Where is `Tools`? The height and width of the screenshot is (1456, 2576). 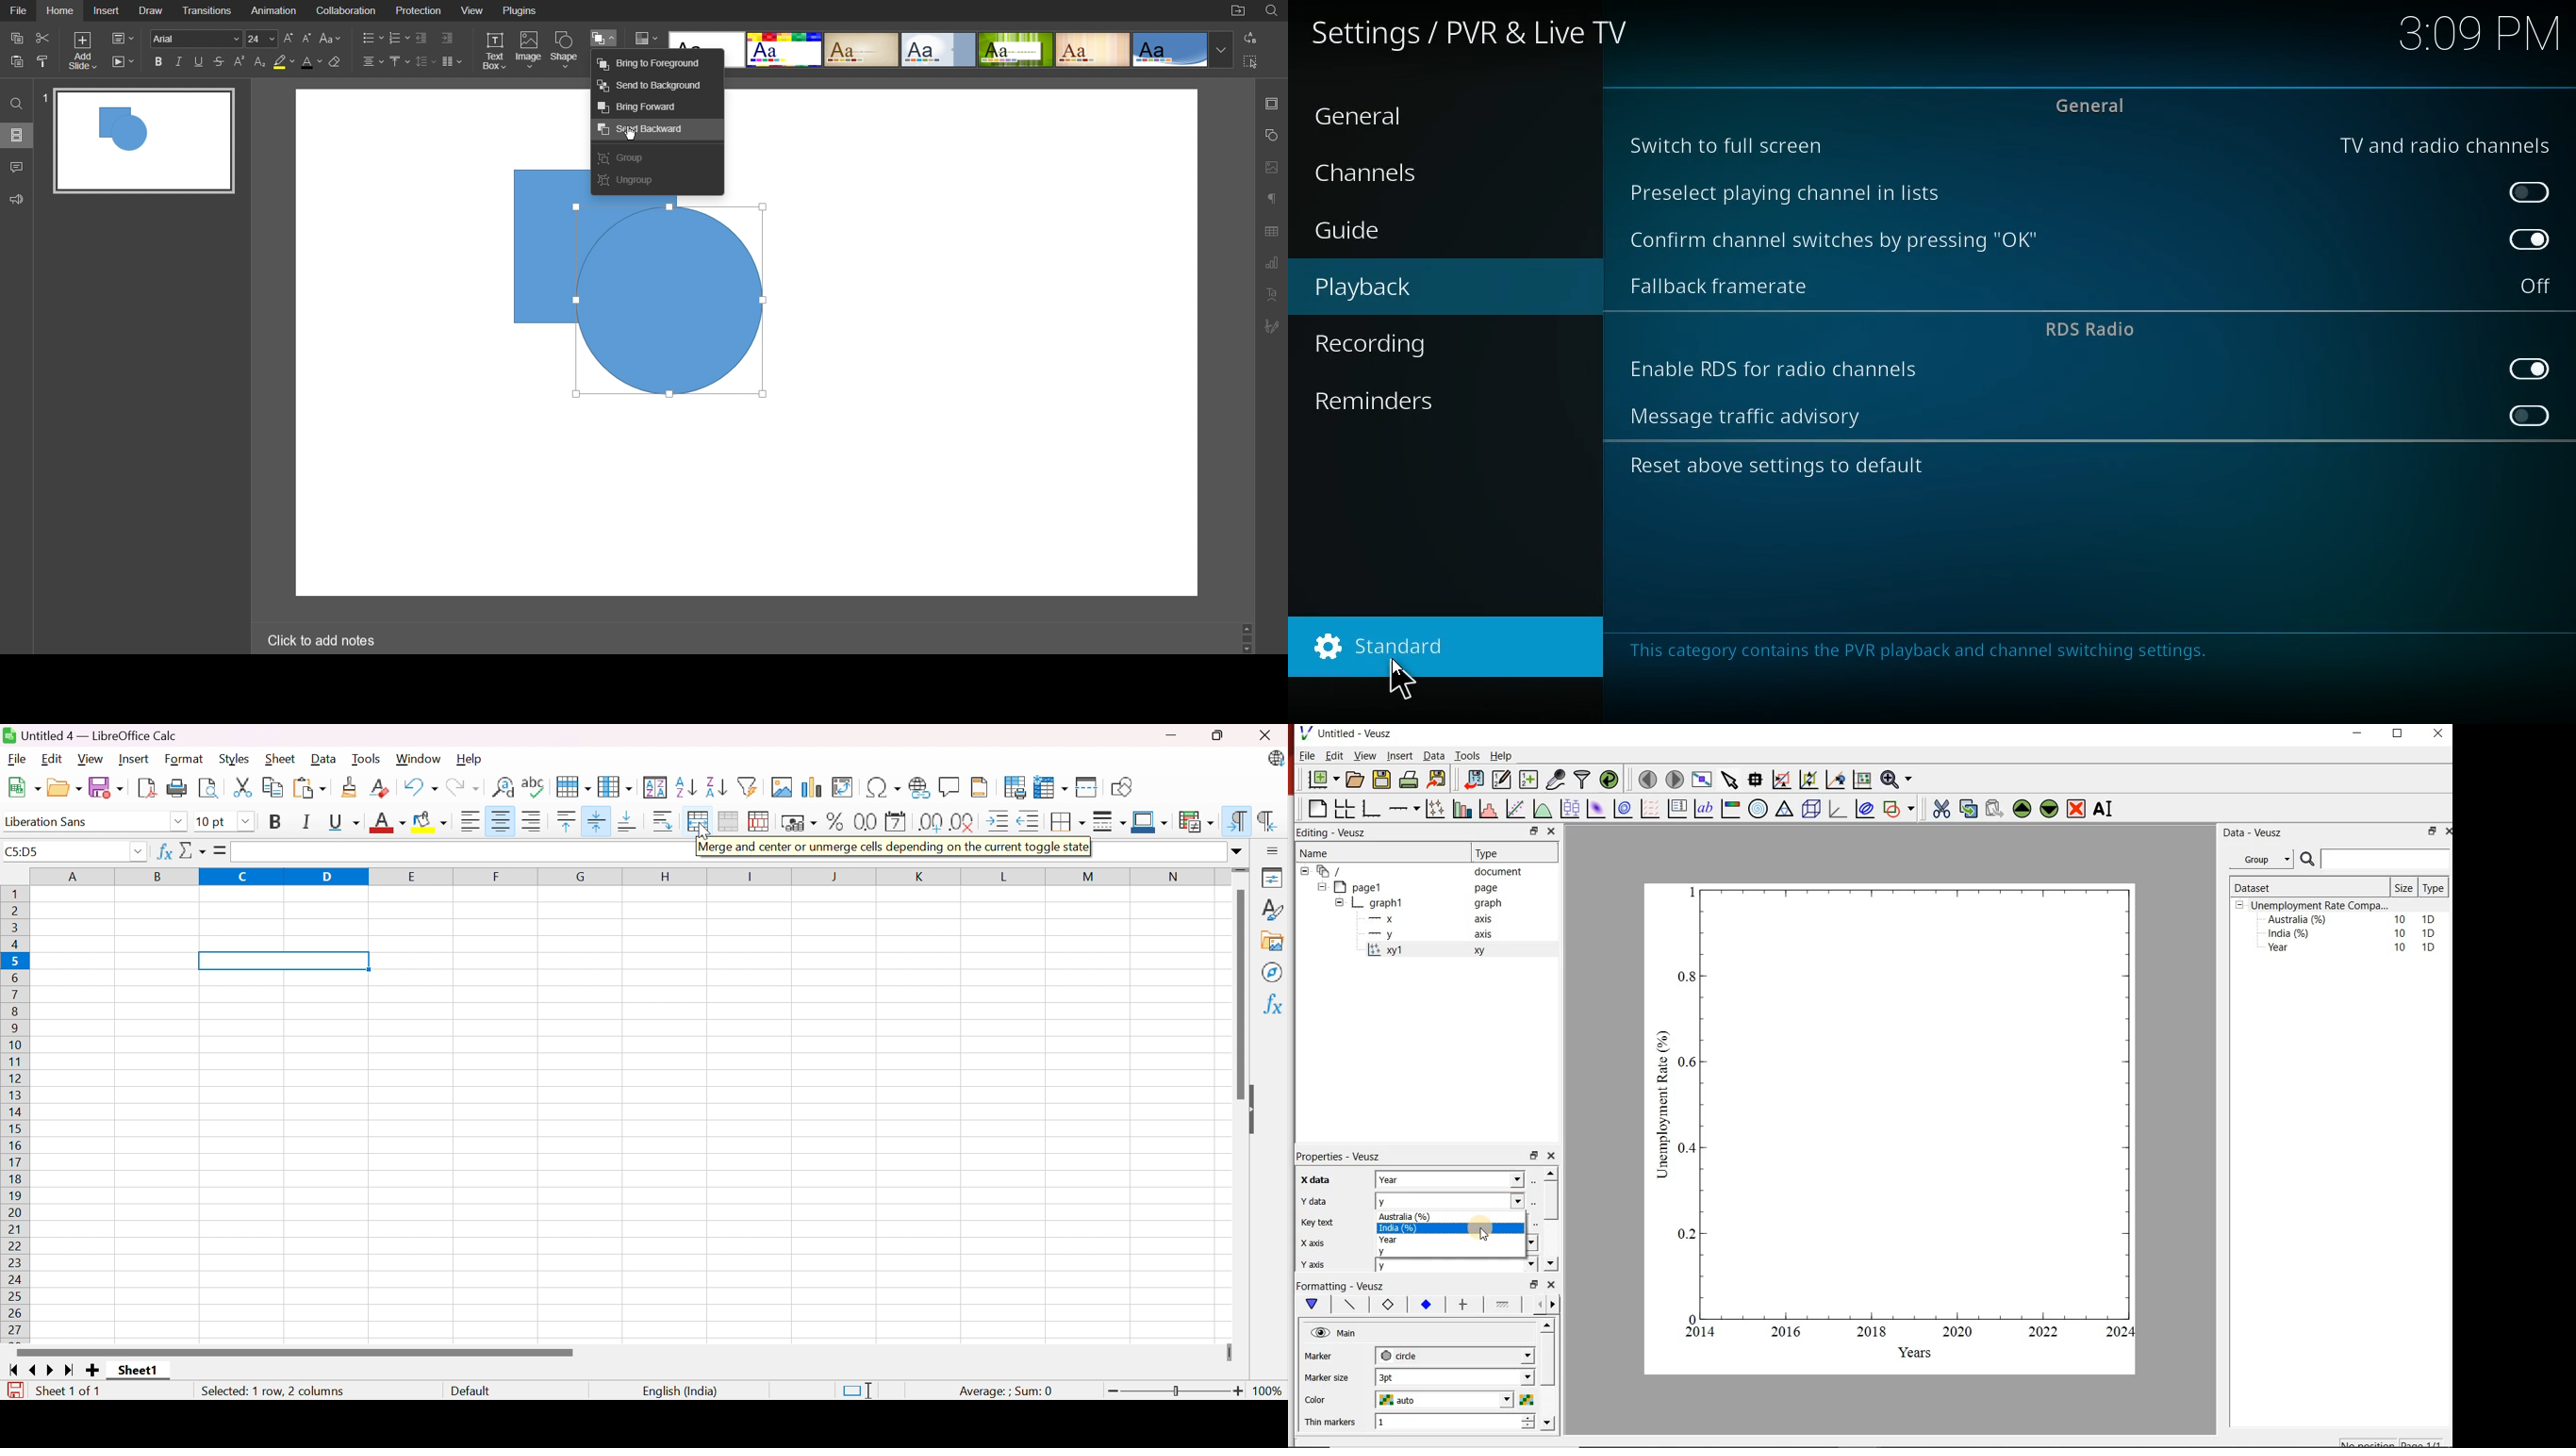
Tools is located at coordinates (1468, 755).